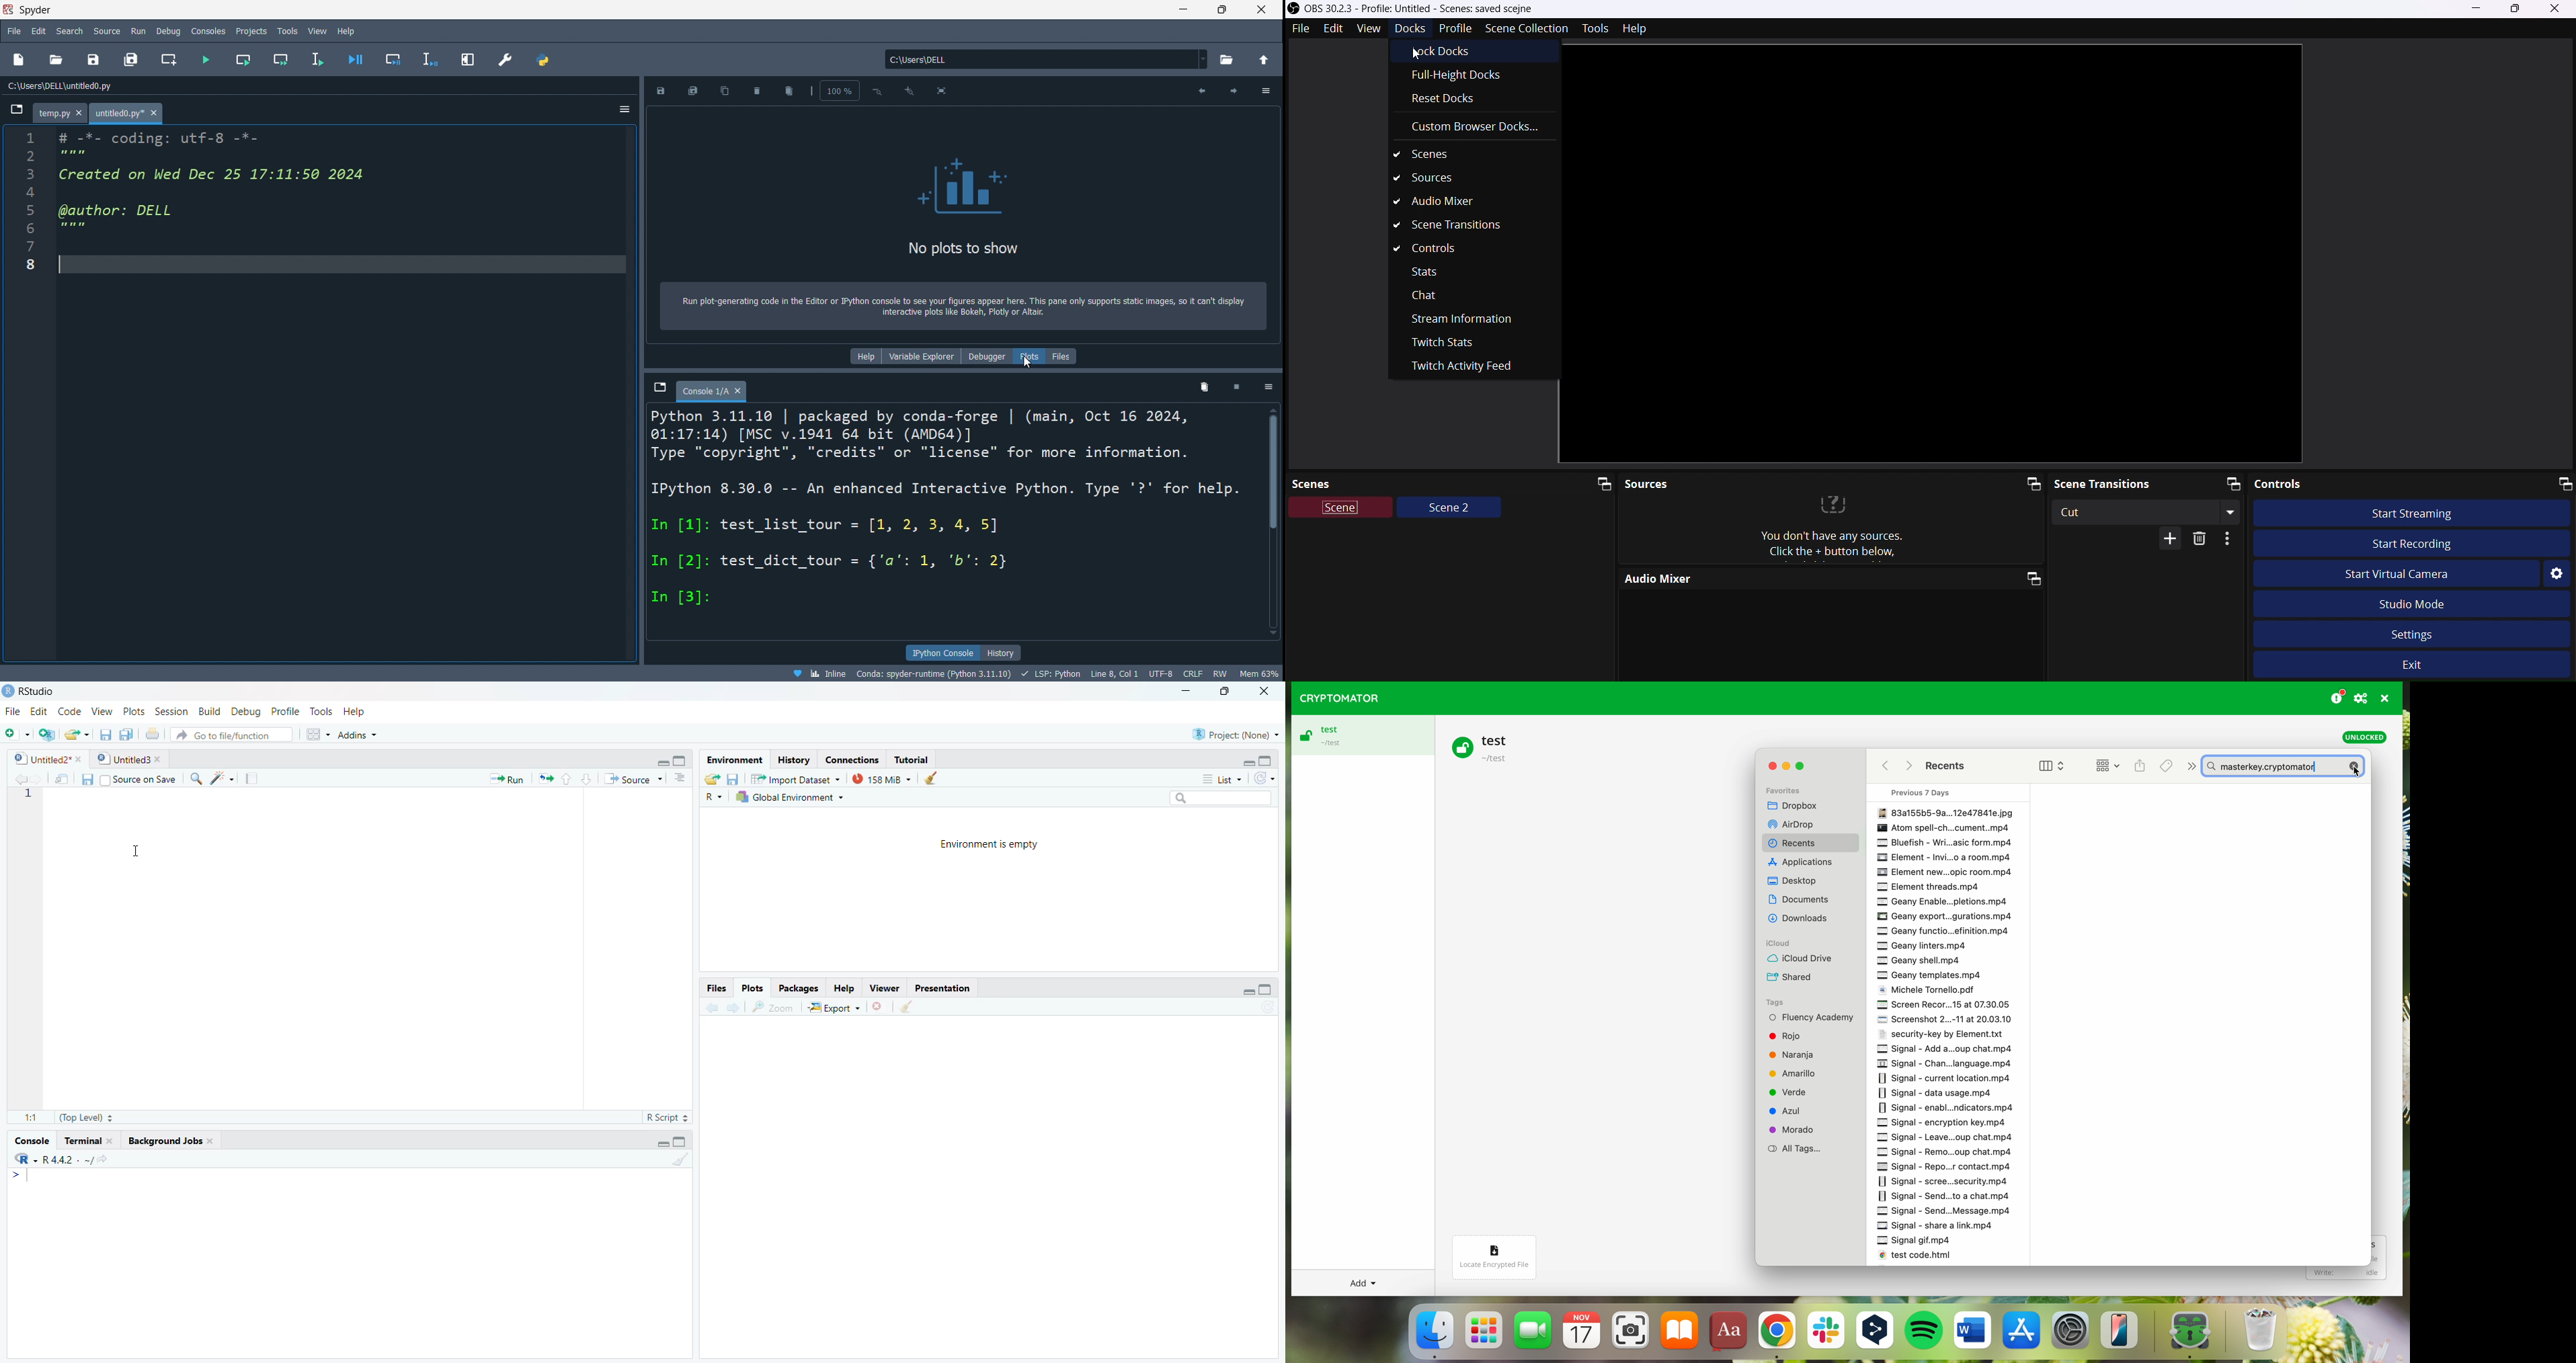  Describe the element at coordinates (2268, 1331) in the screenshot. I see `bin` at that location.